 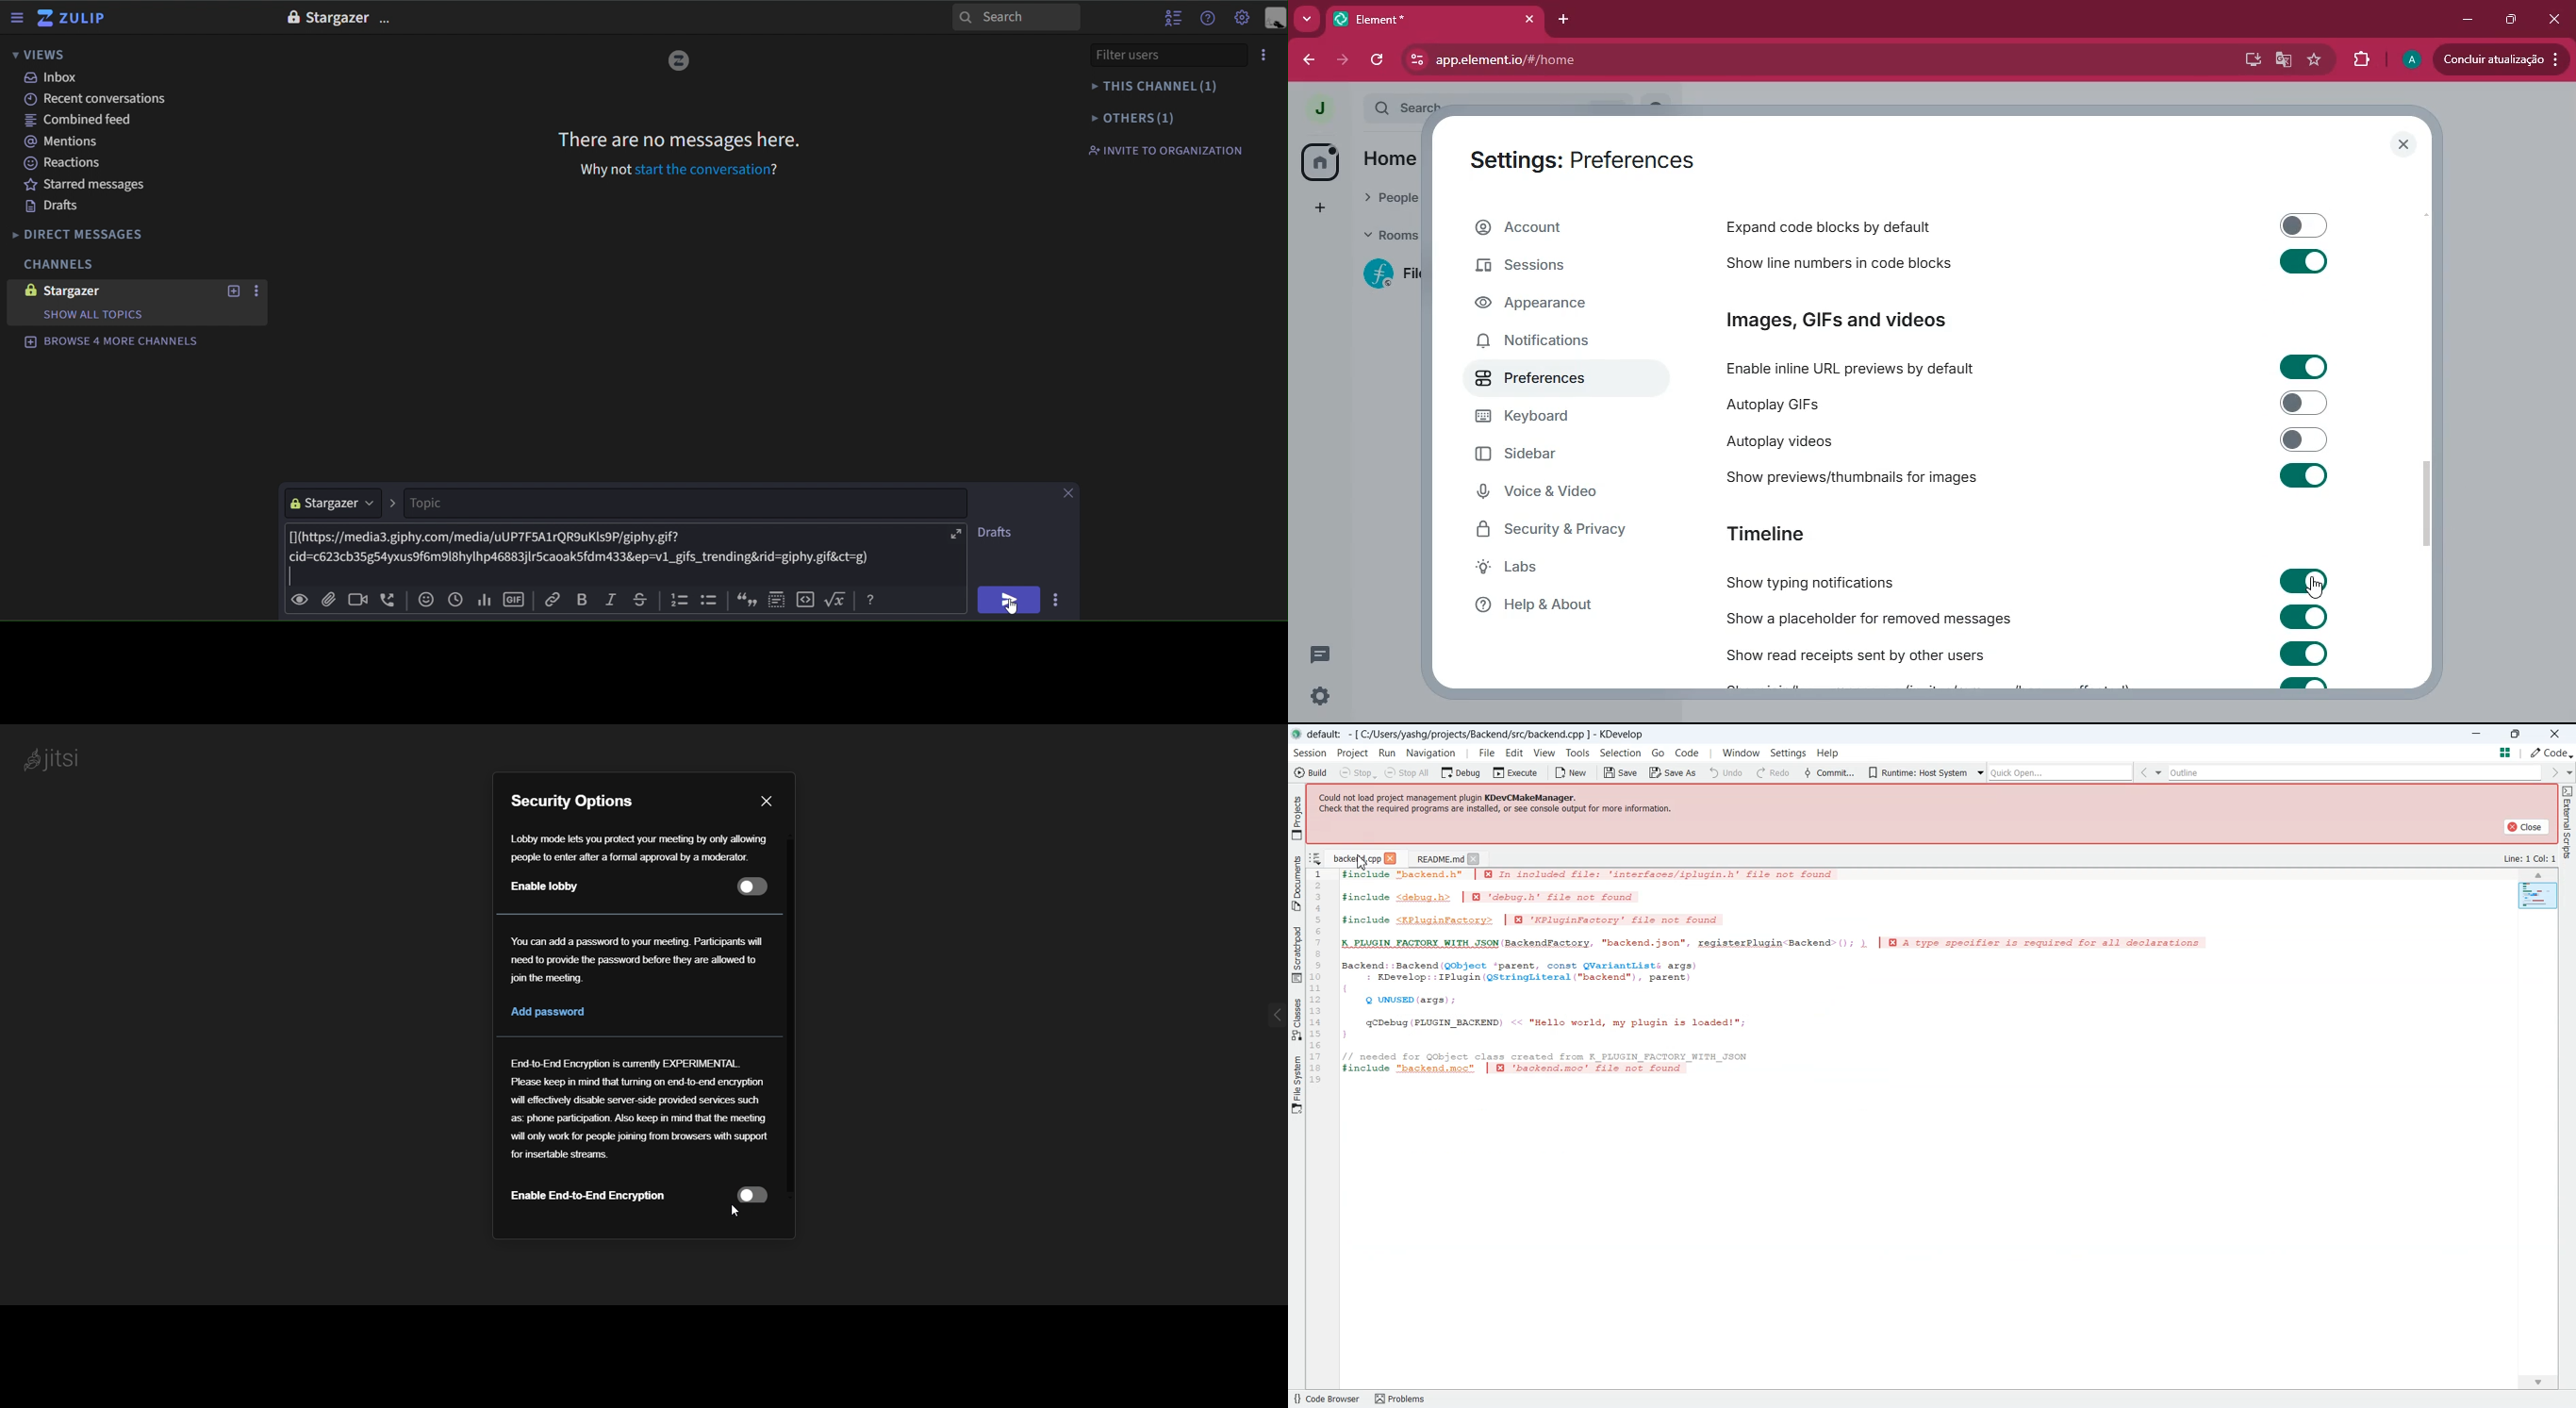 What do you see at coordinates (1173, 16) in the screenshot?
I see `hide user list` at bounding box center [1173, 16].